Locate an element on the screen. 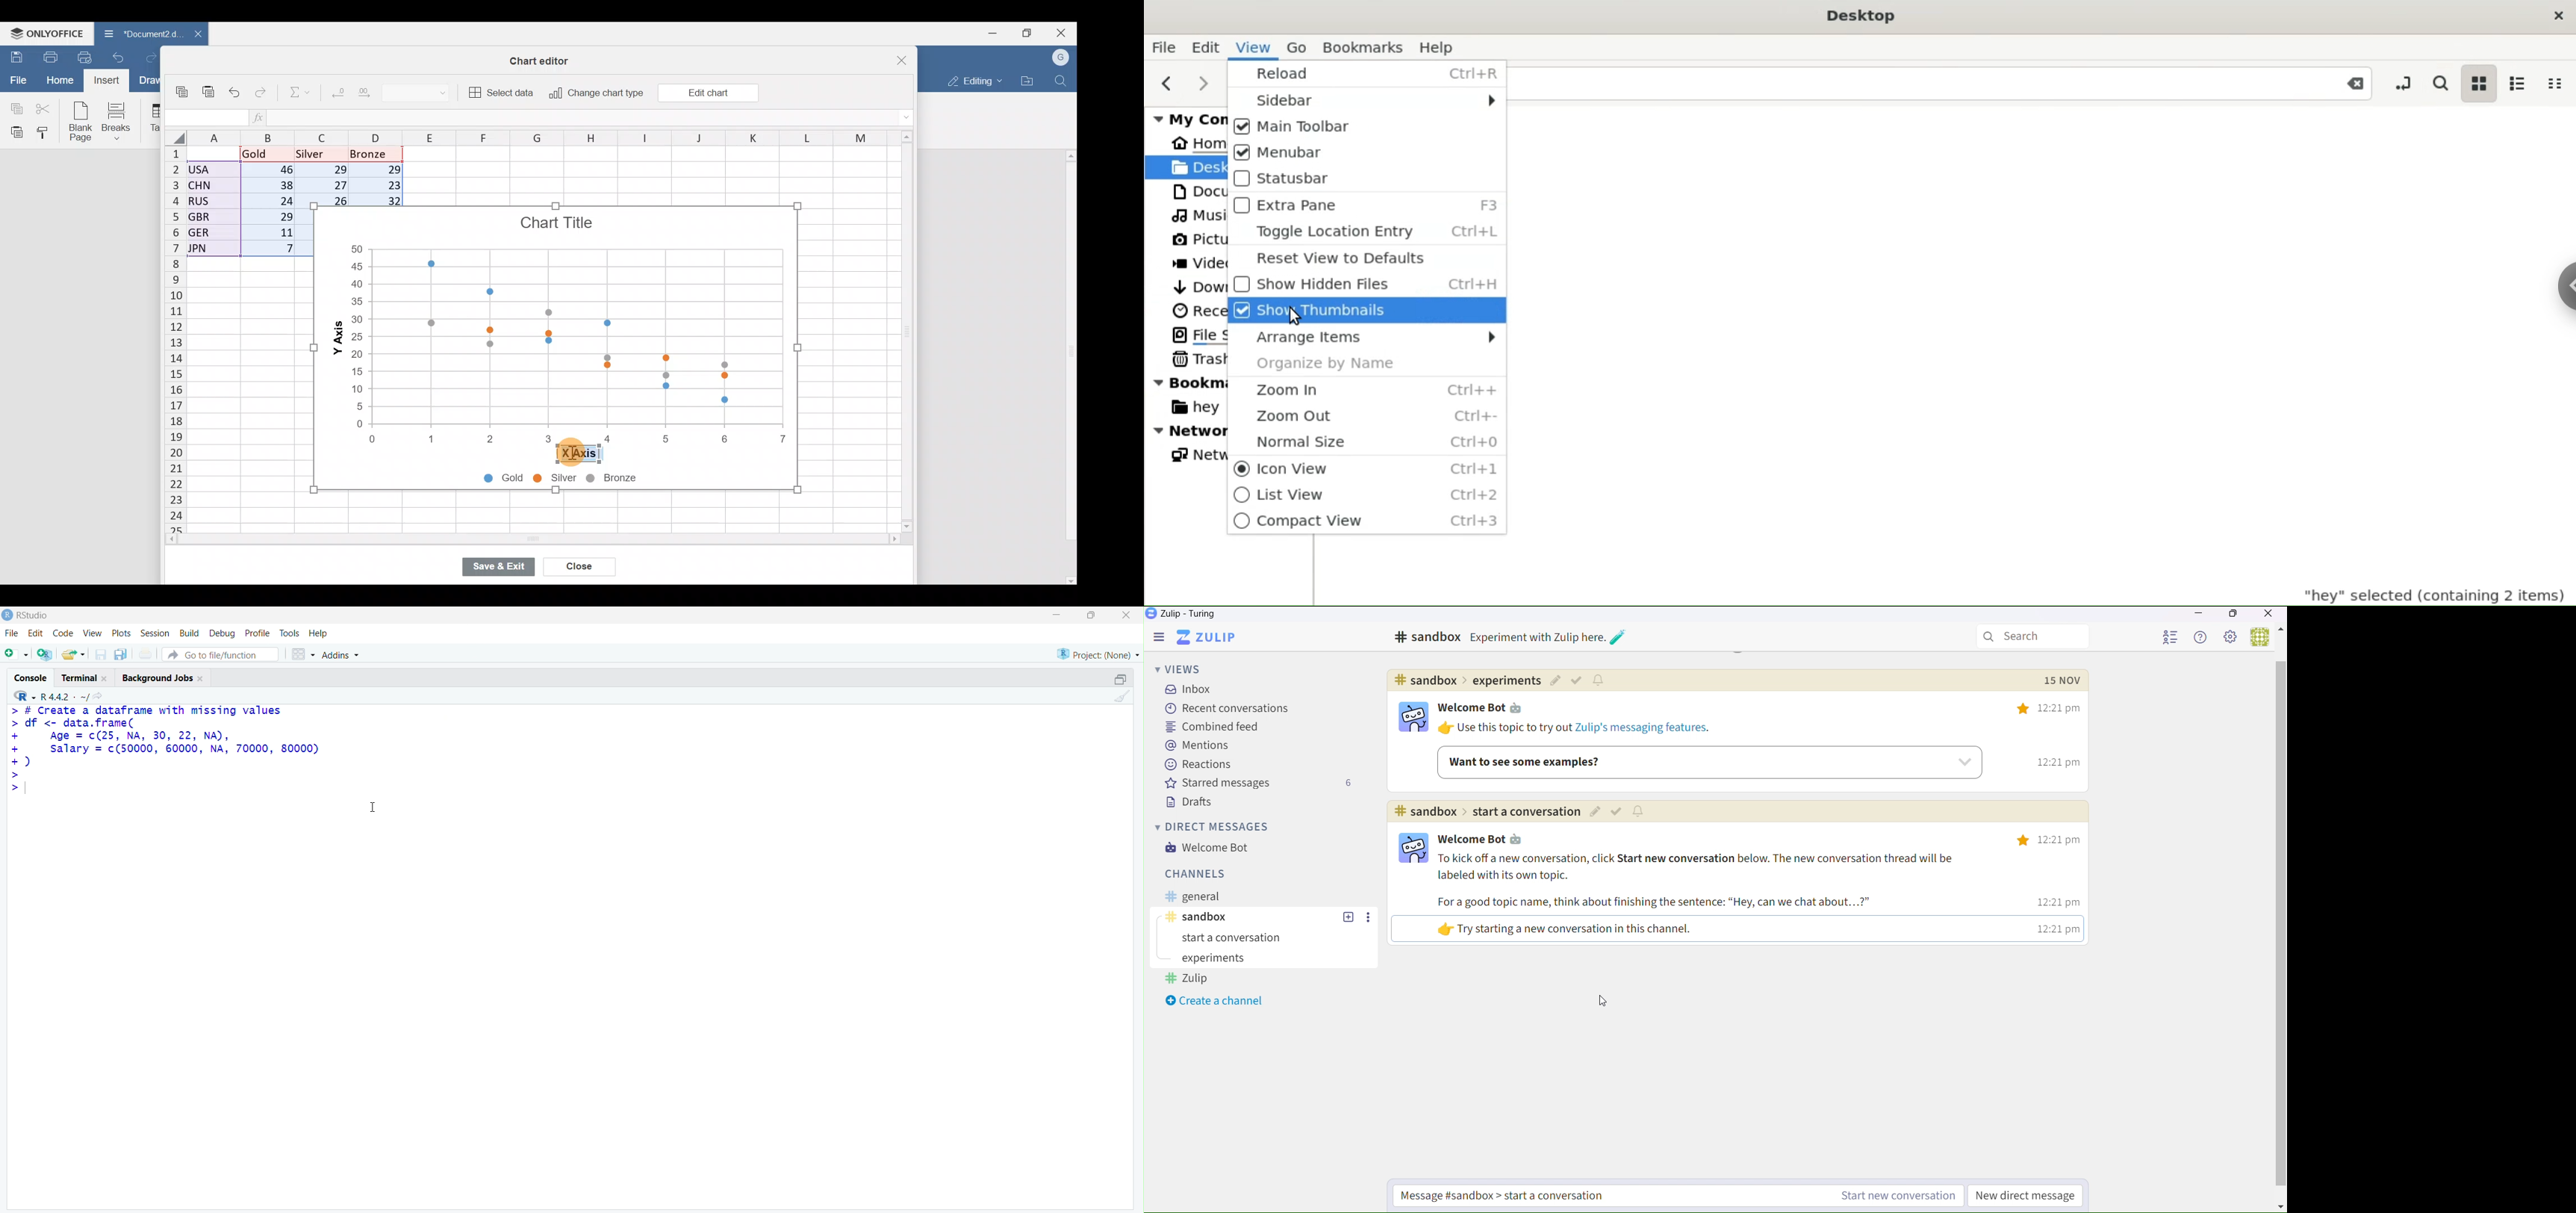 This screenshot has height=1232, width=2576. Experiments is located at coordinates (1215, 959).